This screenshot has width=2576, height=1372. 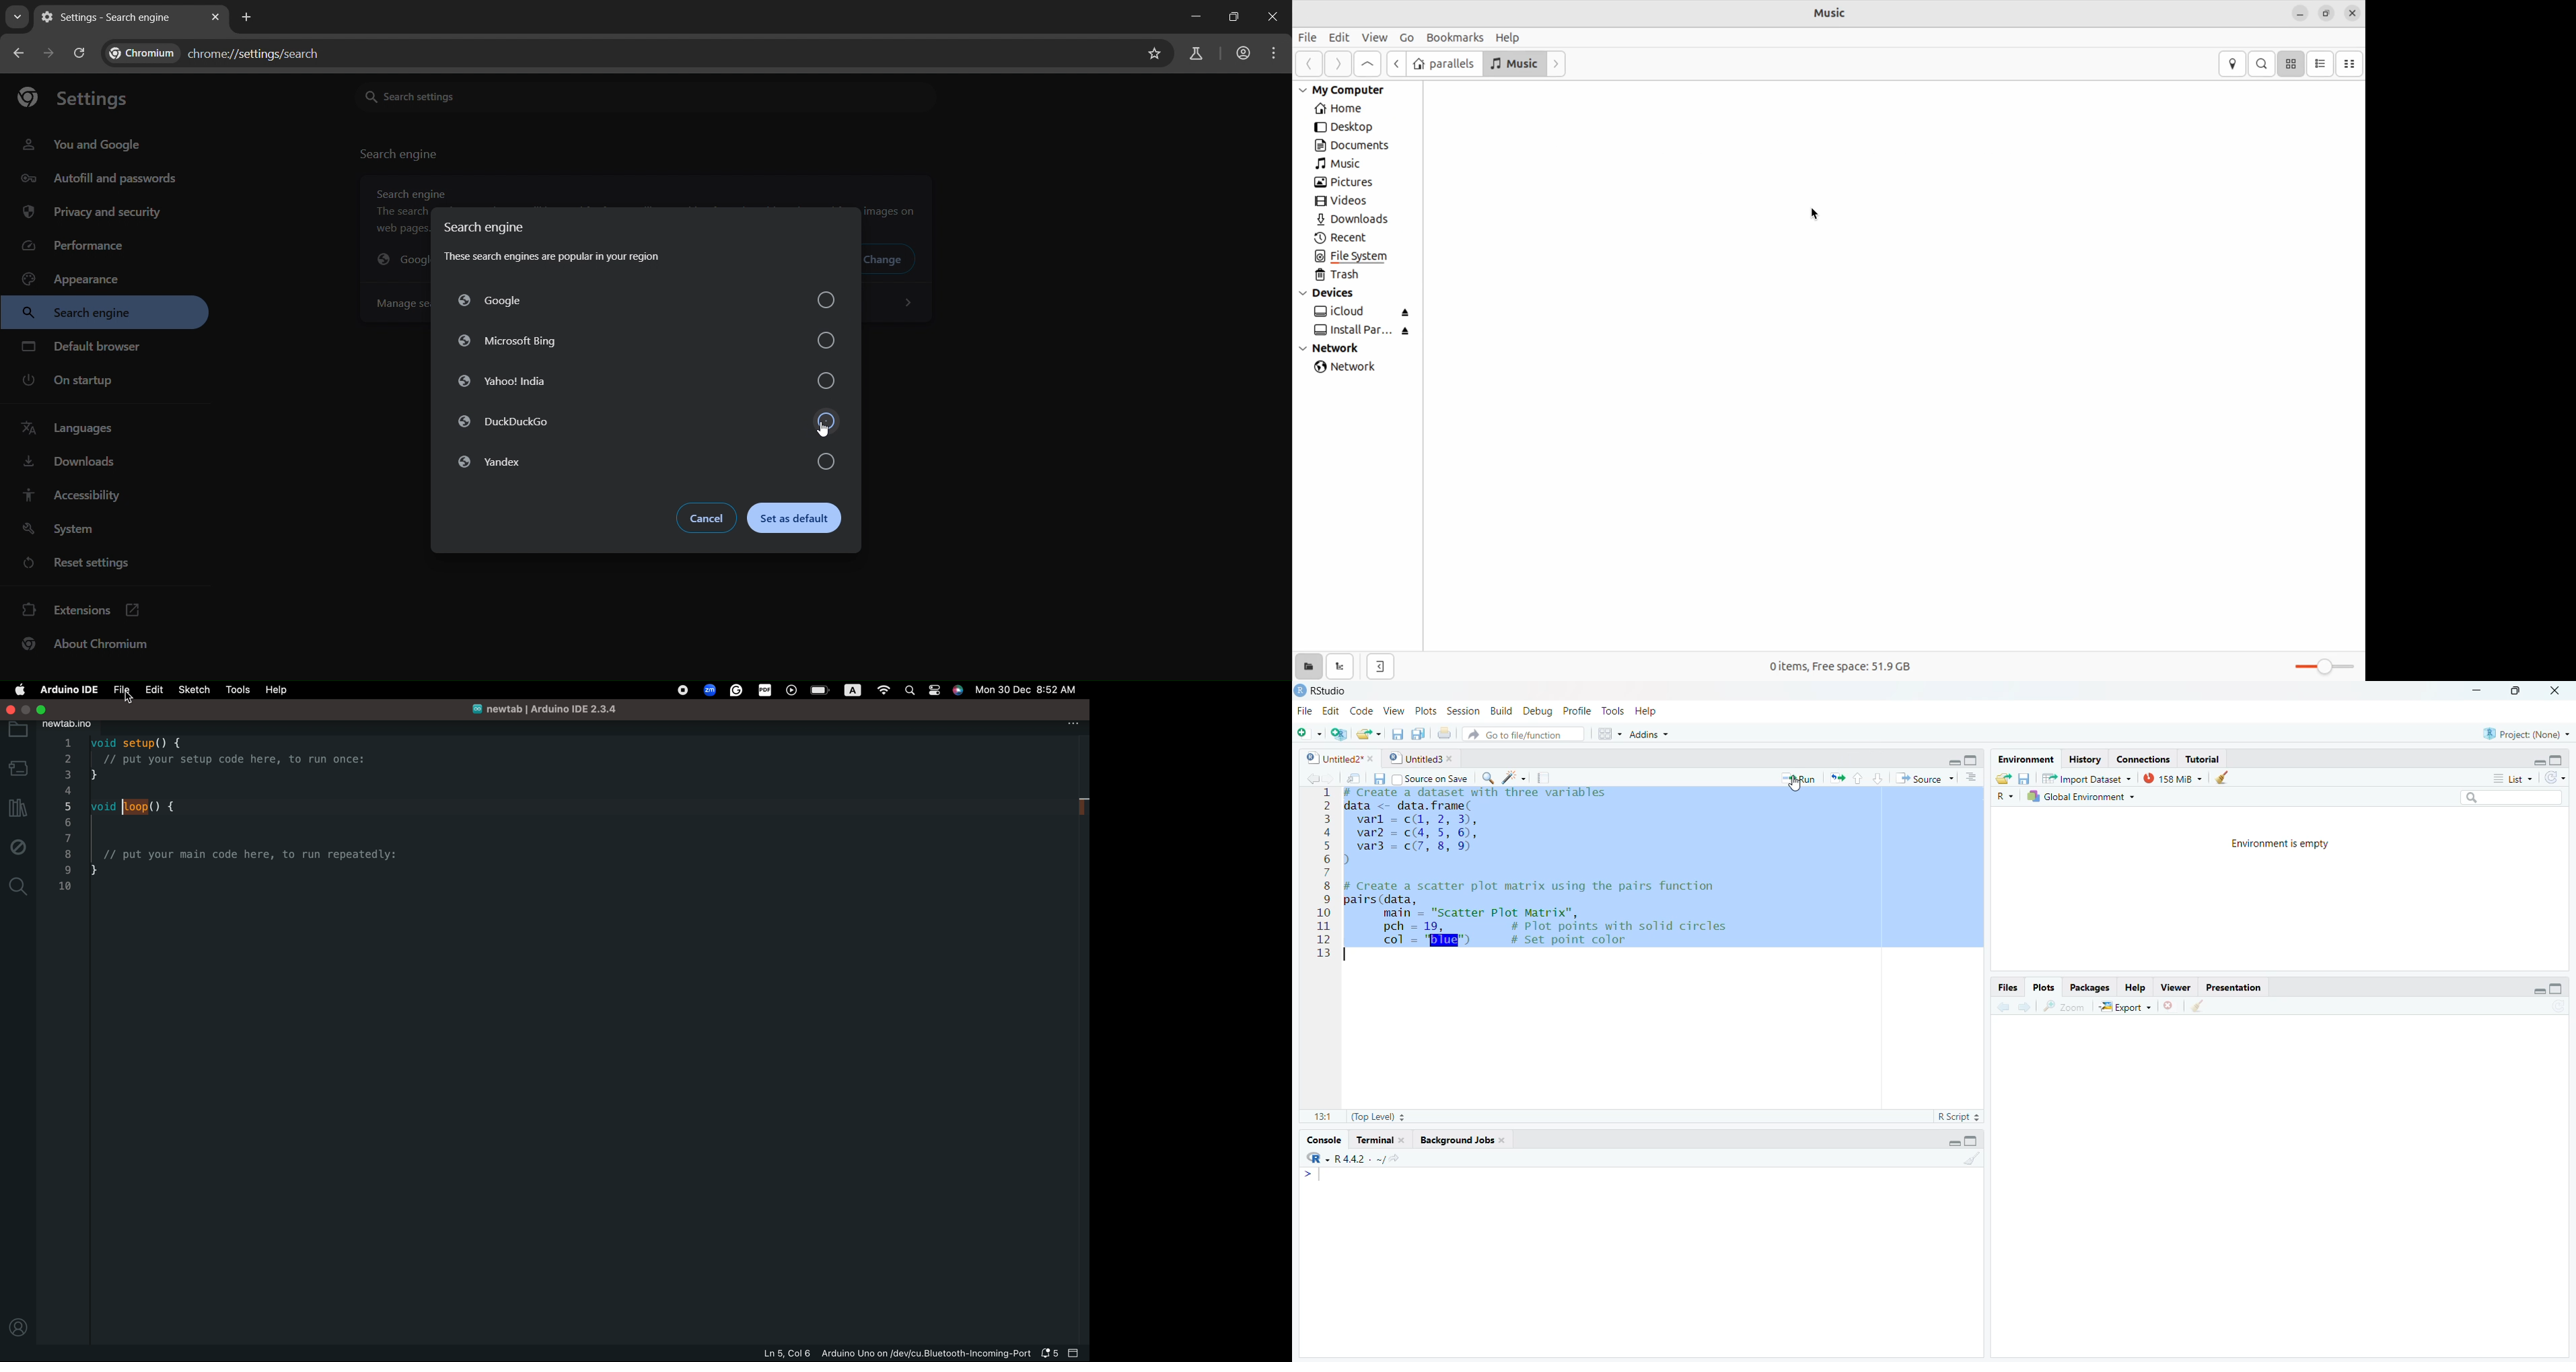 What do you see at coordinates (2091, 777) in the screenshot?
I see `Import Dataset ` at bounding box center [2091, 777].